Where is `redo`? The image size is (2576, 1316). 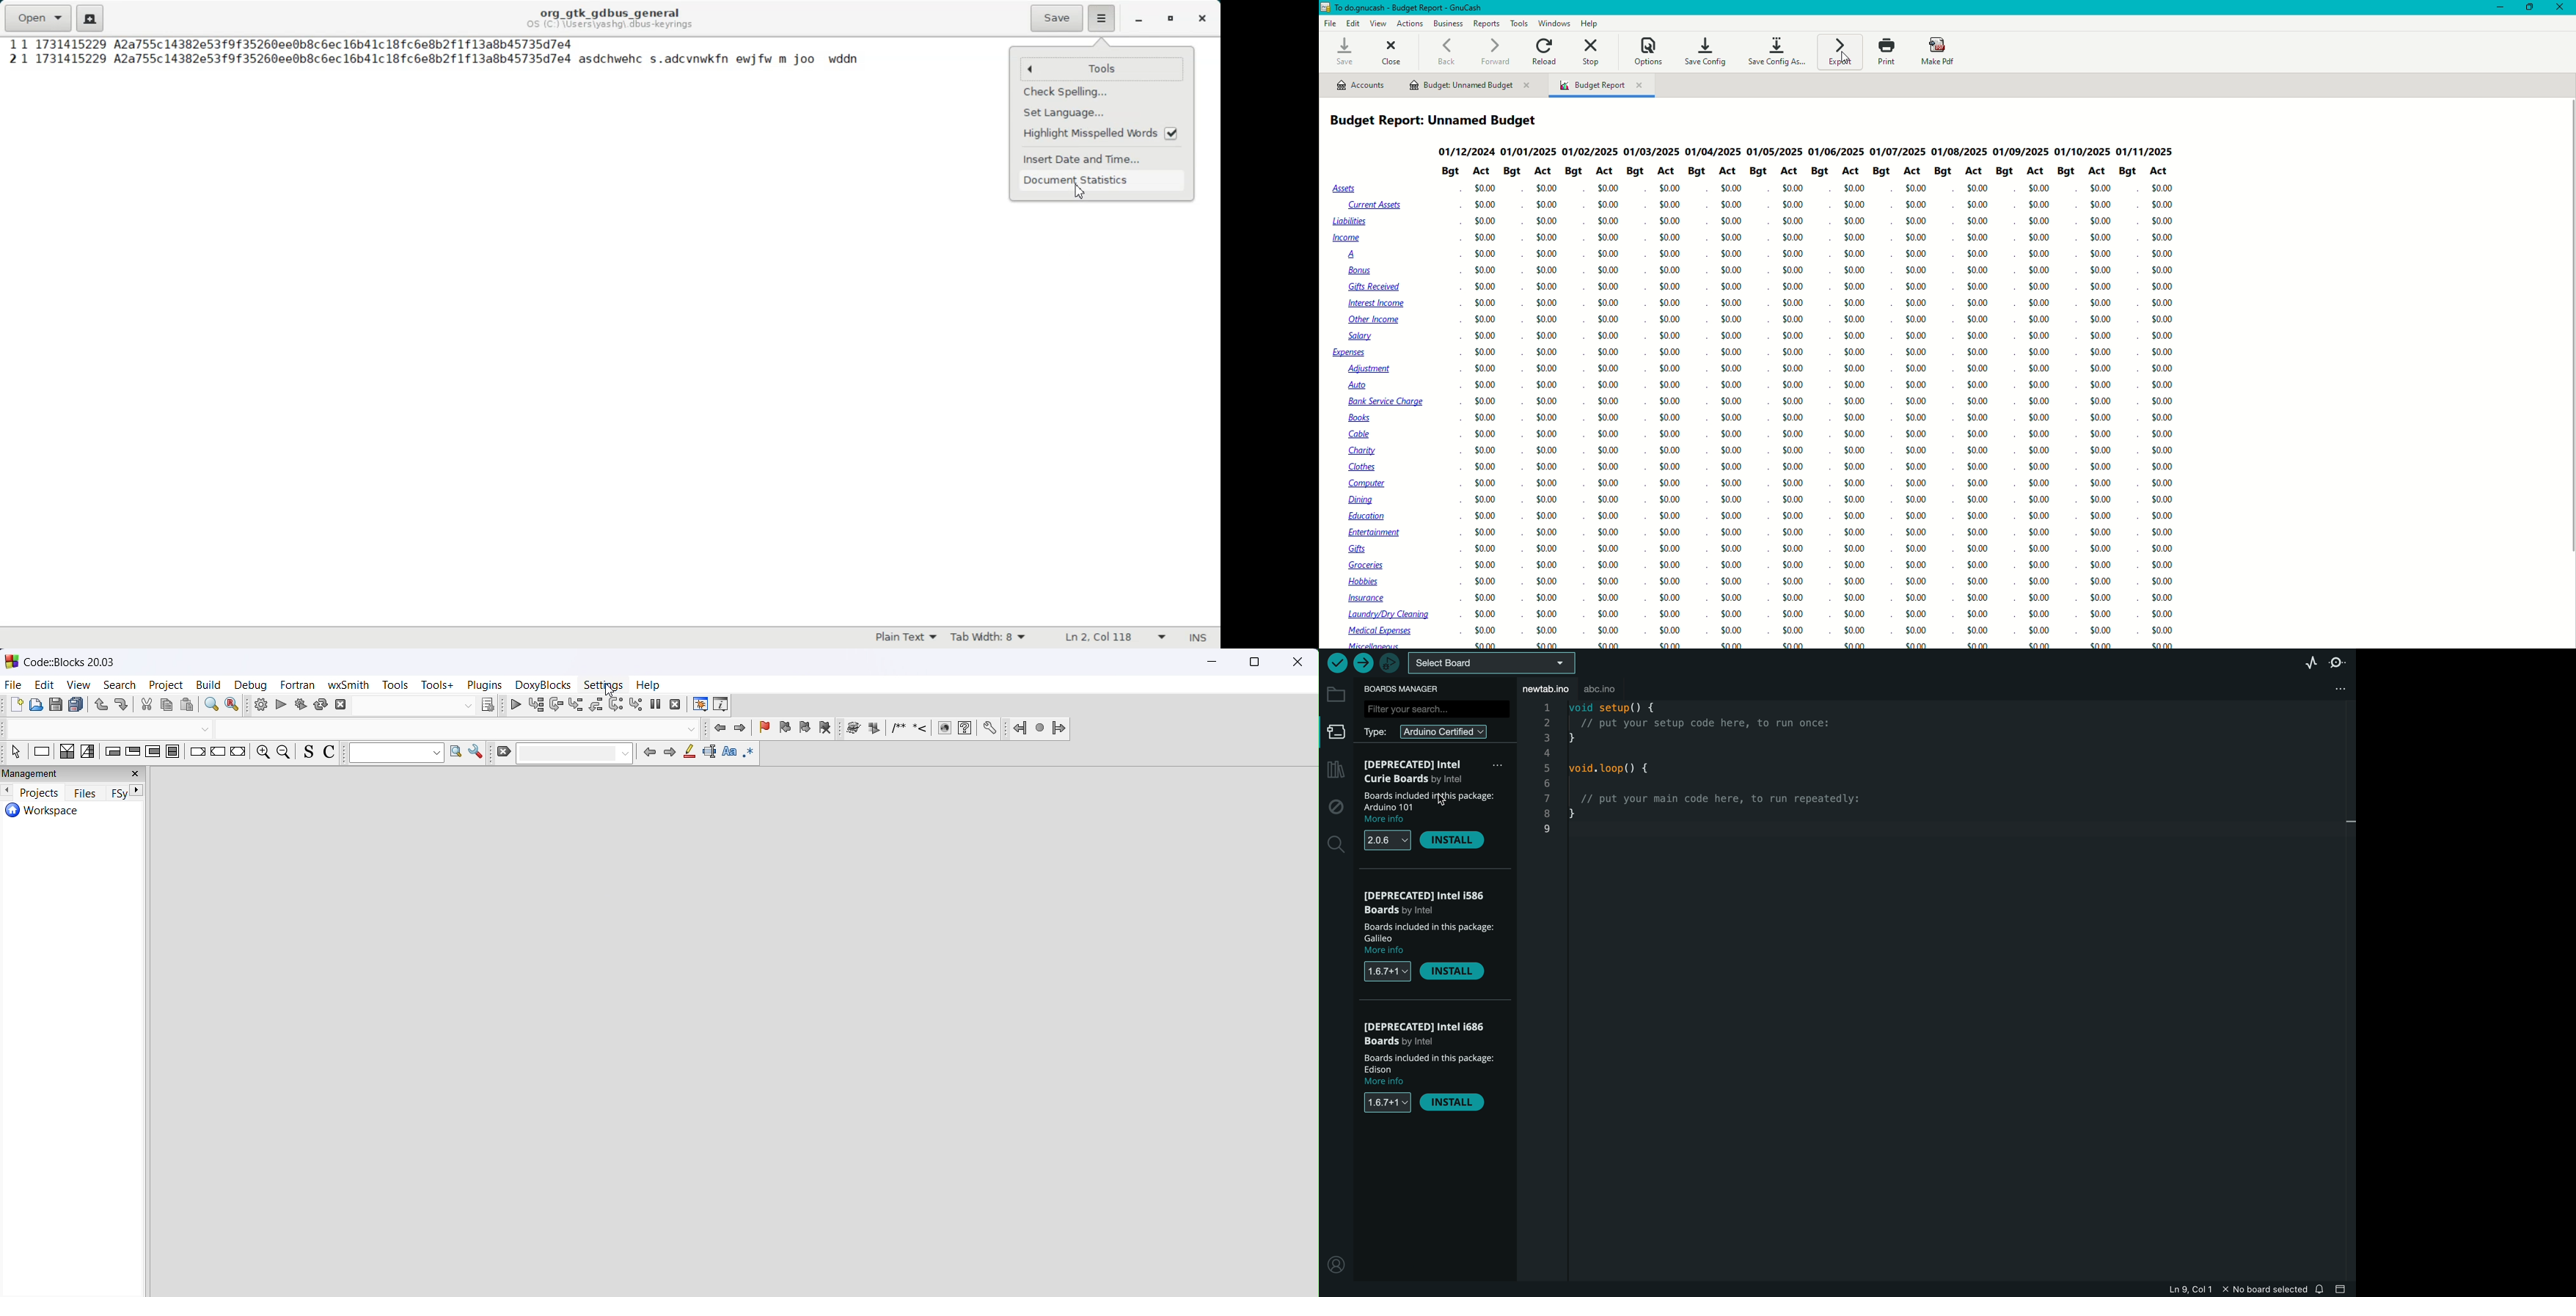
redo is located at coordinates (121, 706).